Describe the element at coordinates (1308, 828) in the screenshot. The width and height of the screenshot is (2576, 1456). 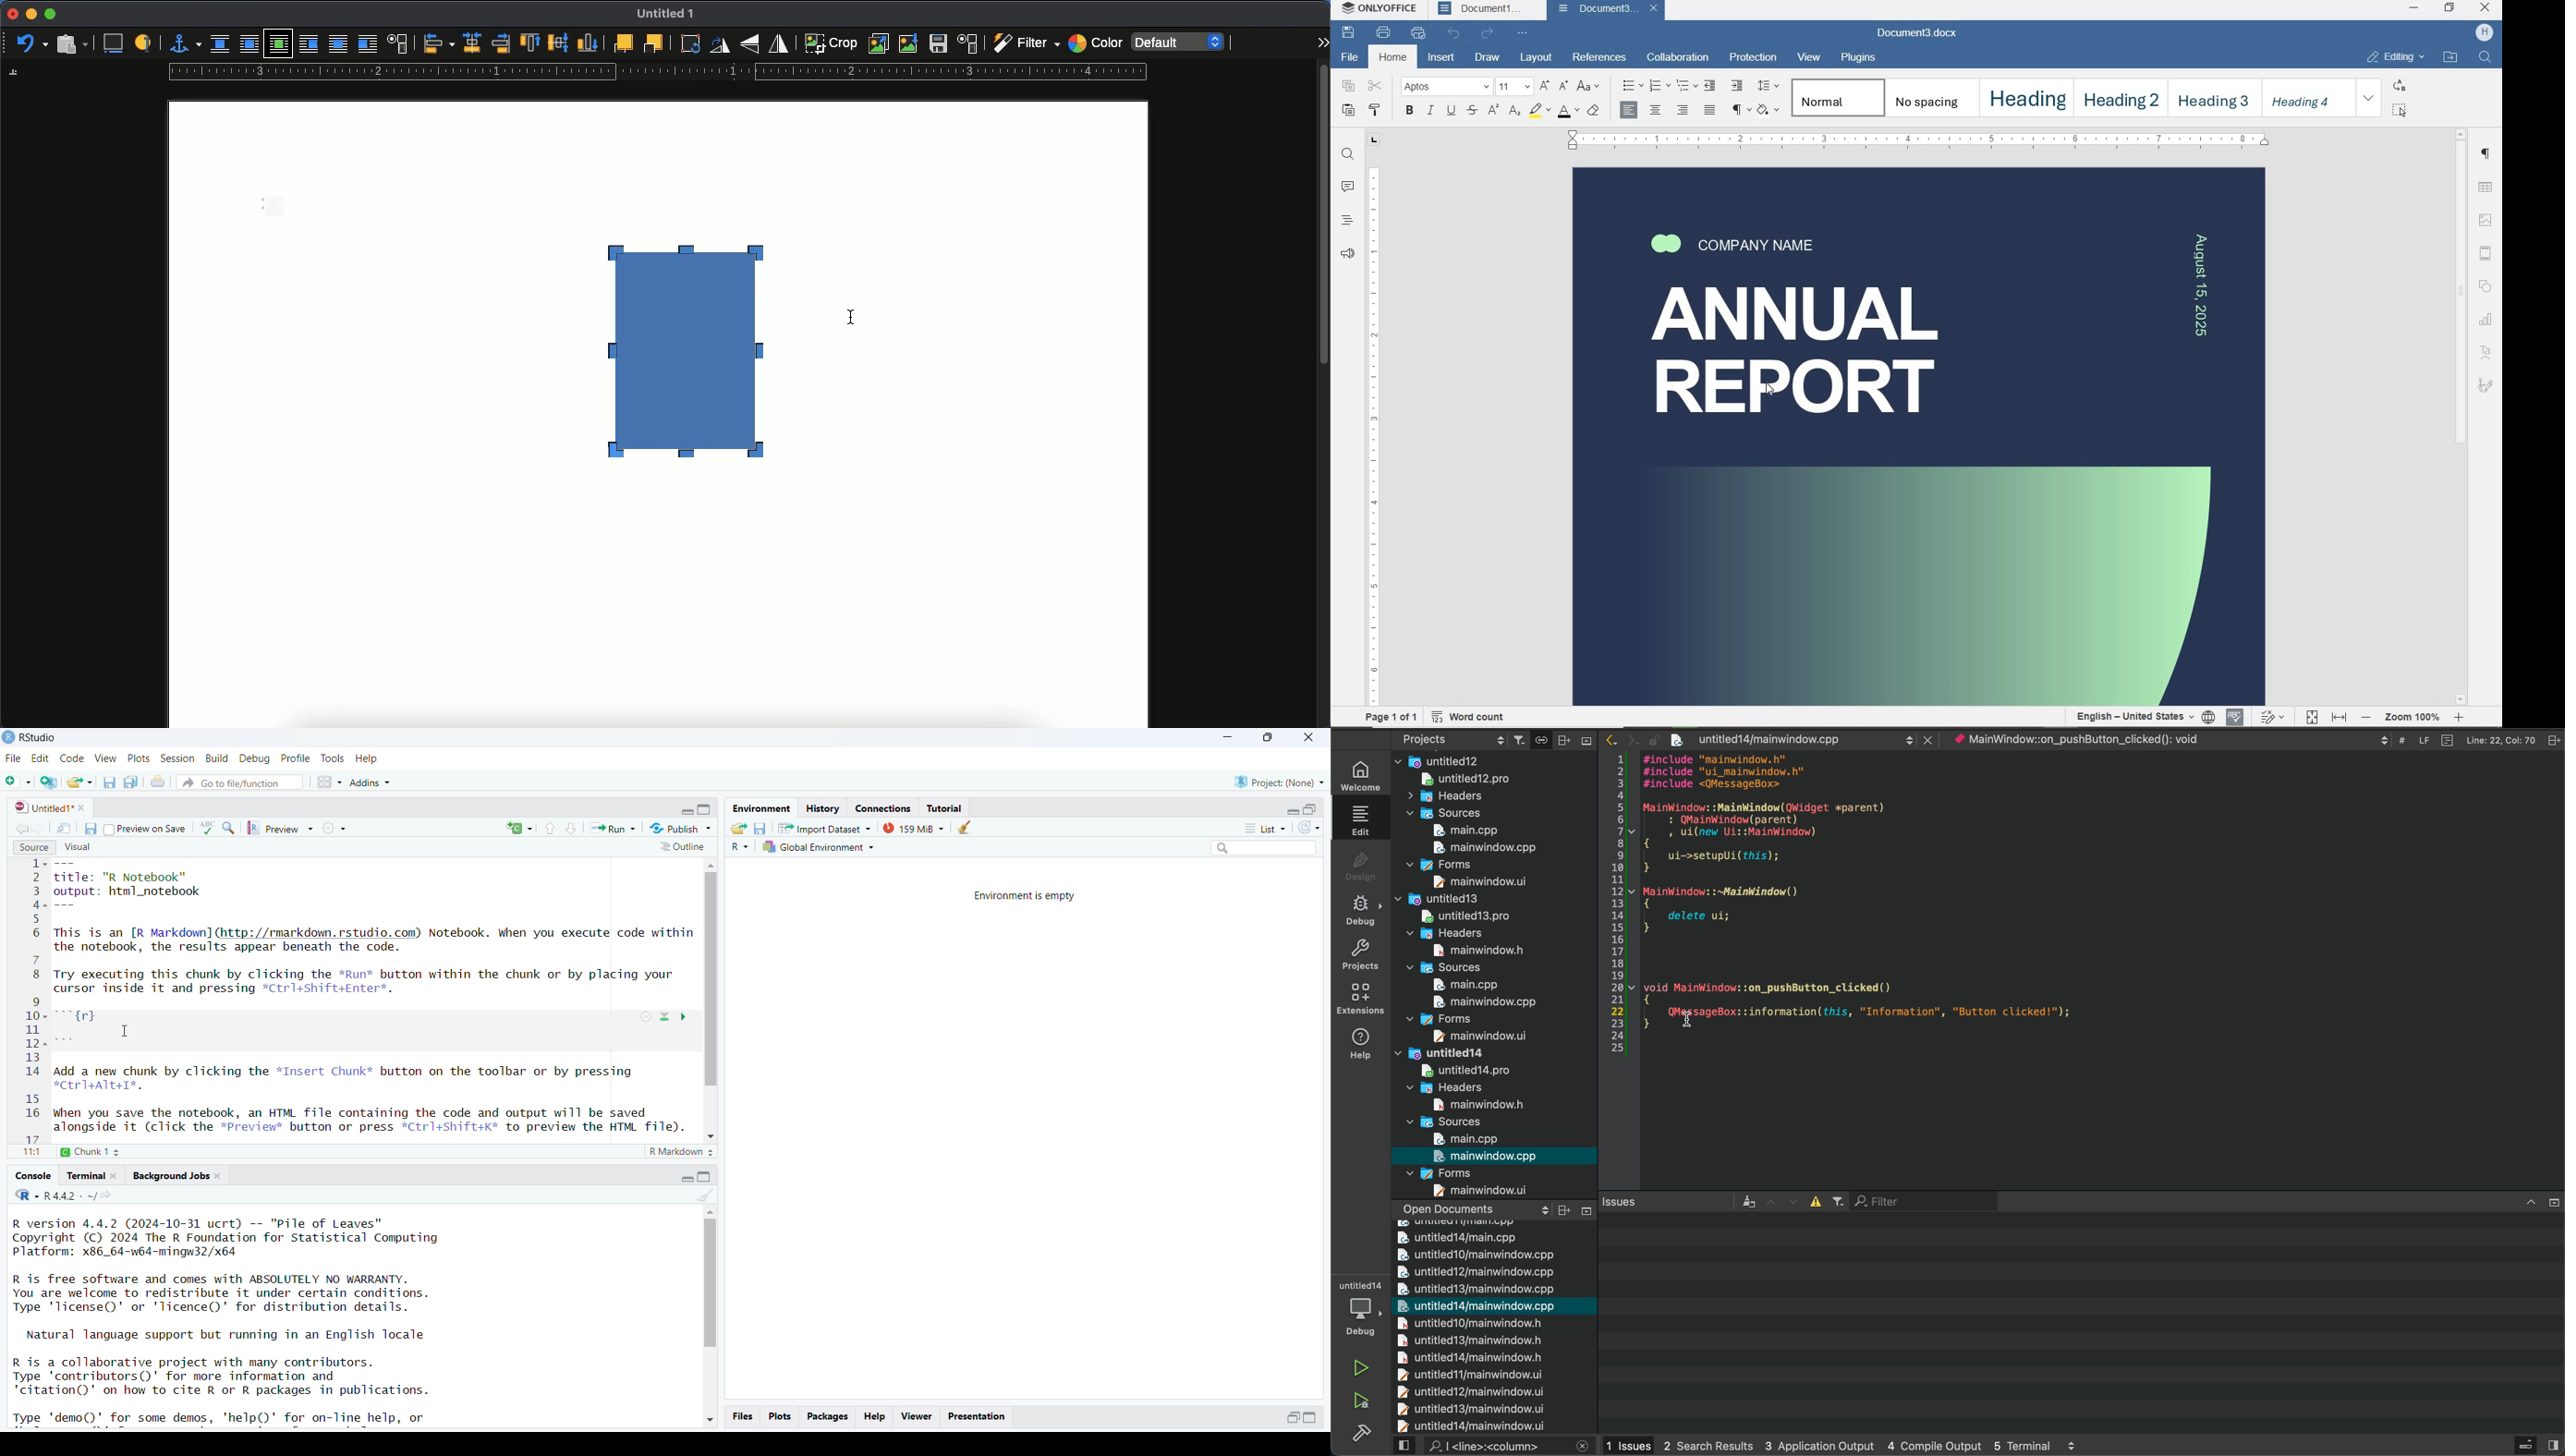
I see `refresh list` at that location.